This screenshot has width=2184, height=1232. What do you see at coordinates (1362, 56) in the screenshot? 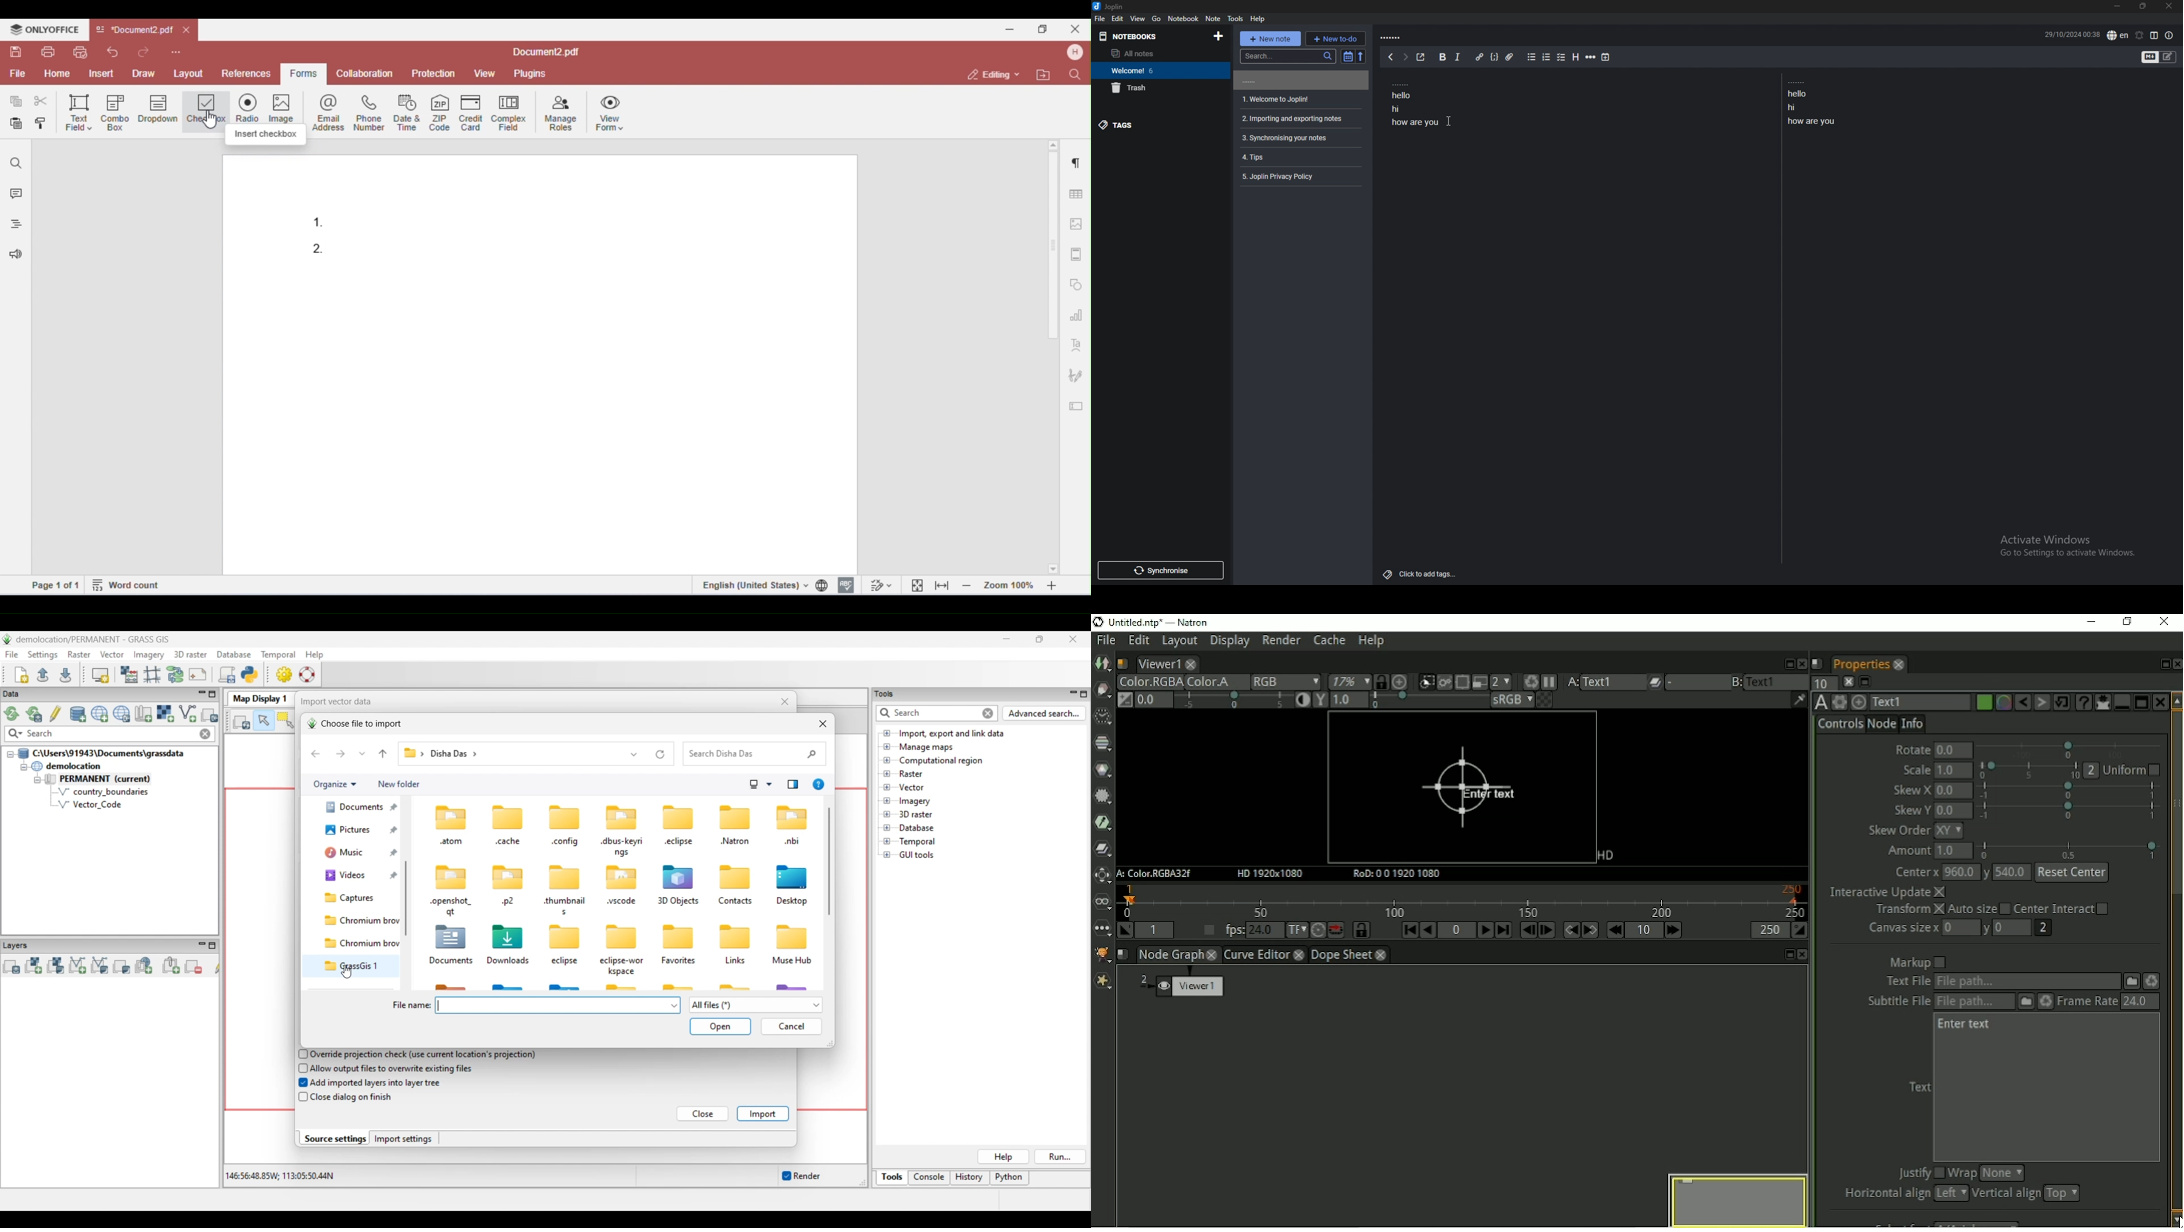
I see `reverse sort order` at bounding box center [1362, 56].